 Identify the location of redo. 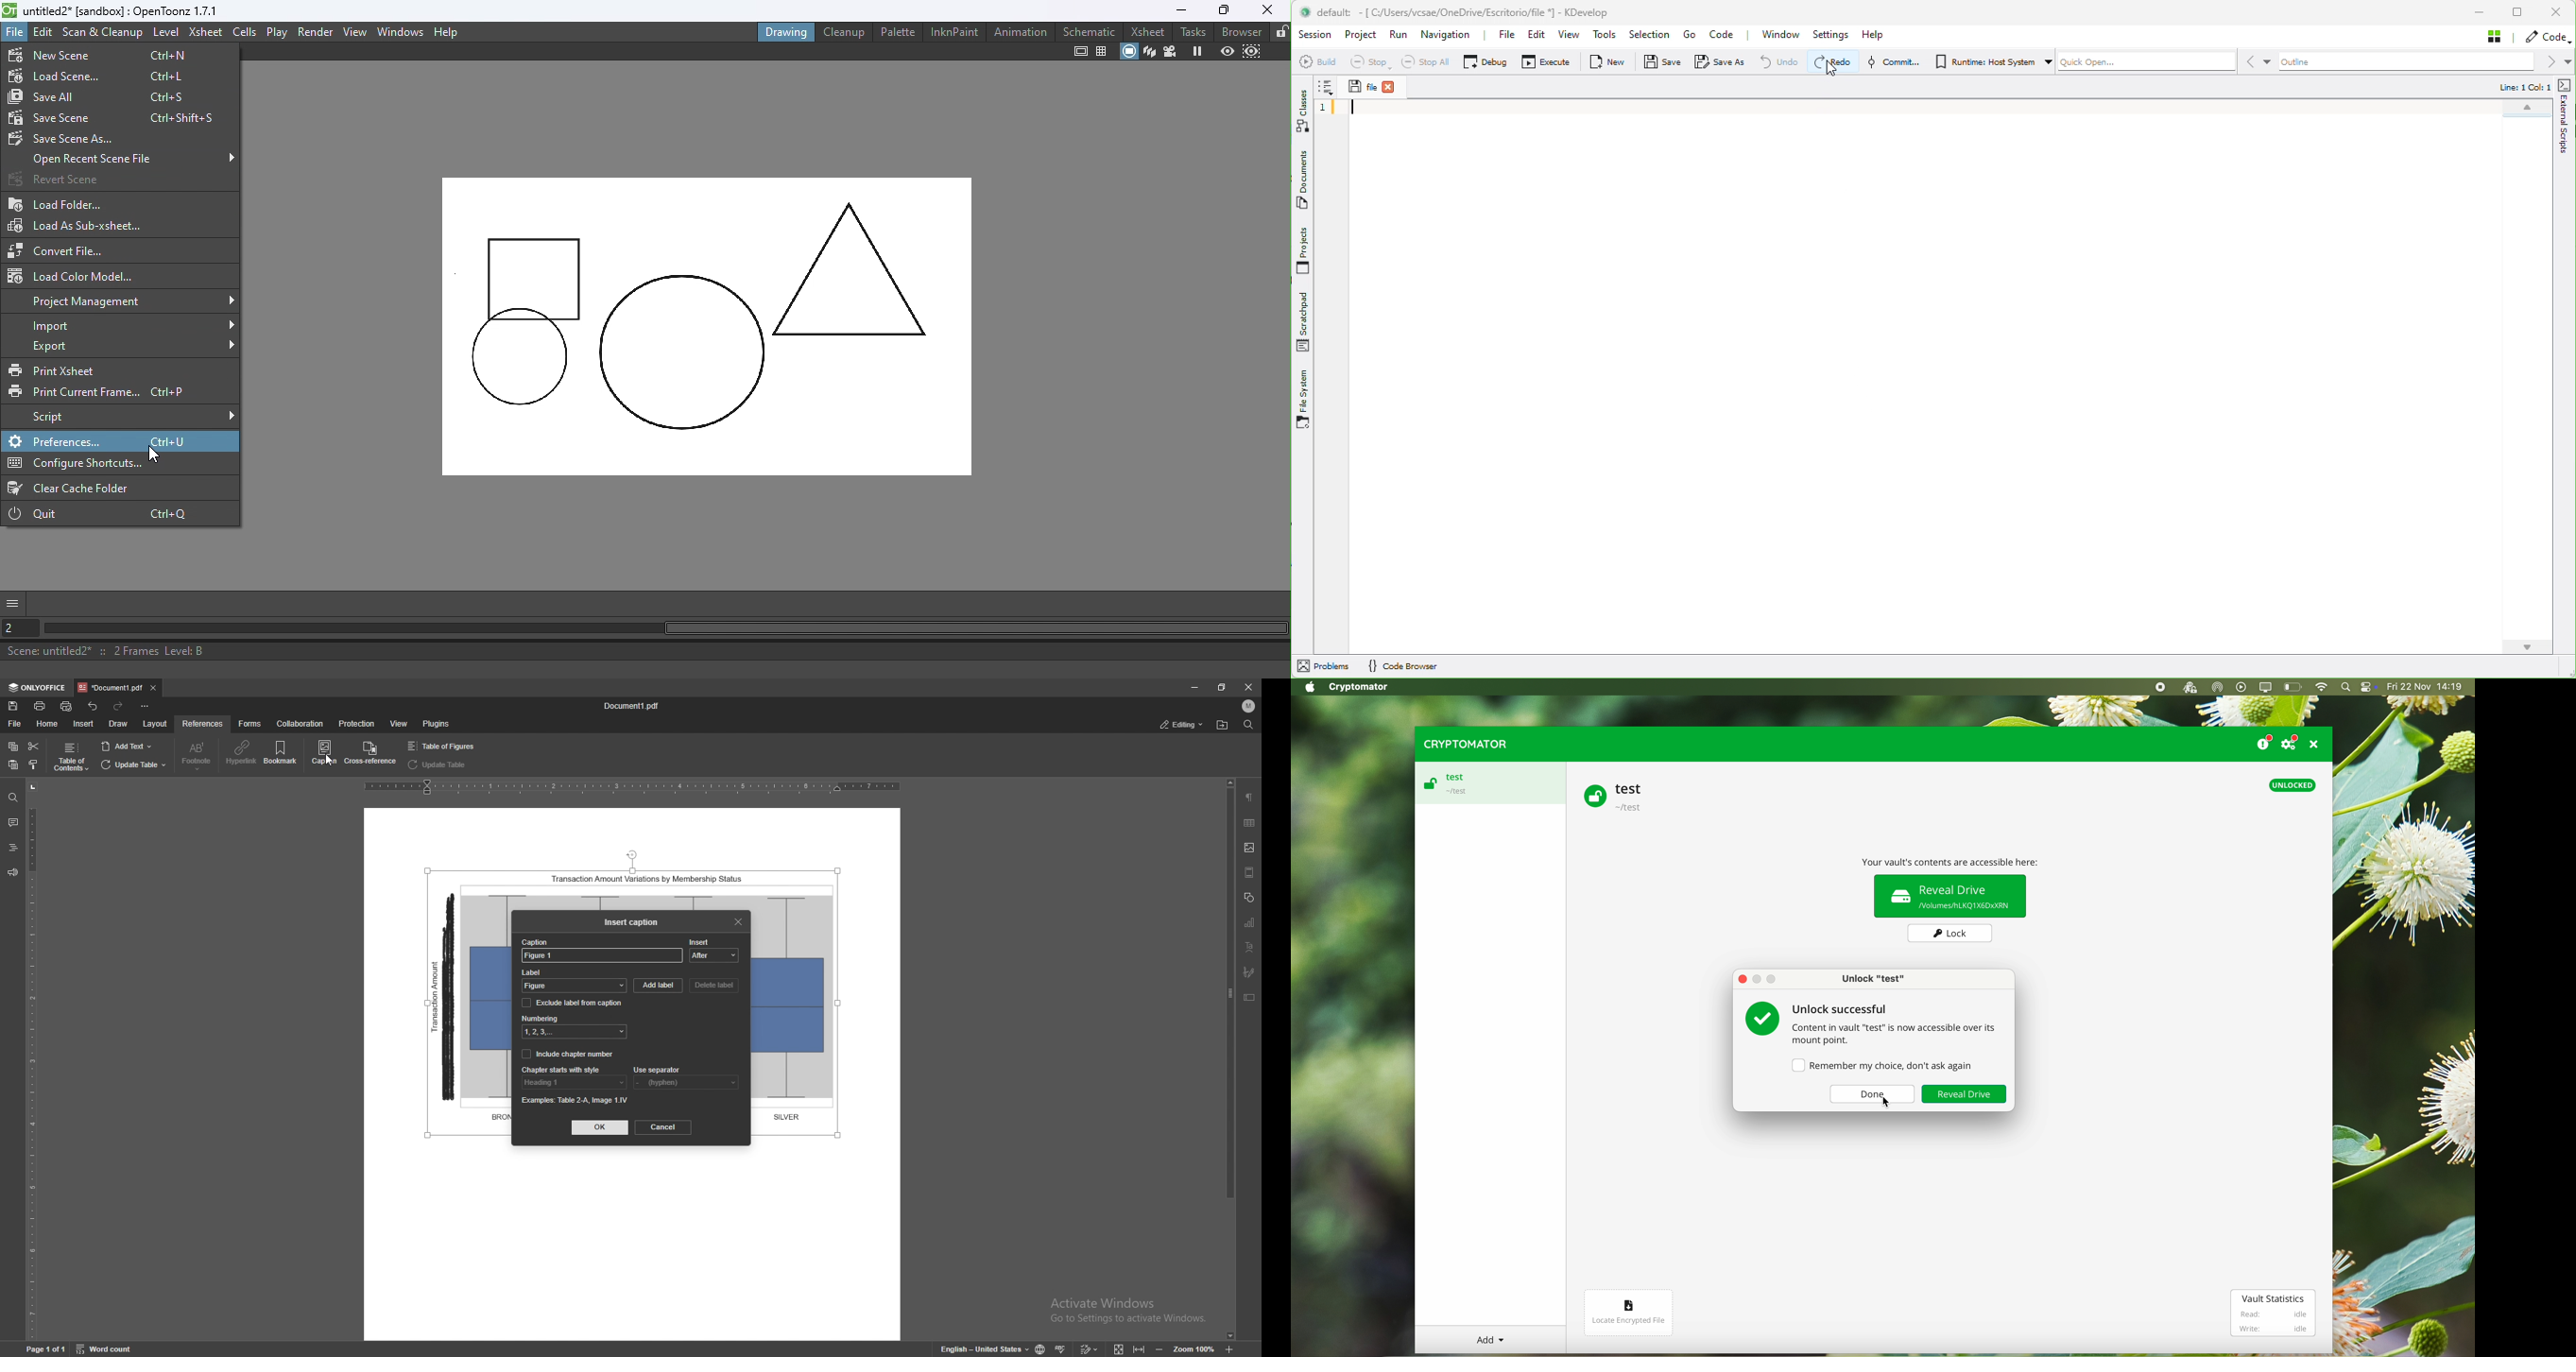
(119, 707).